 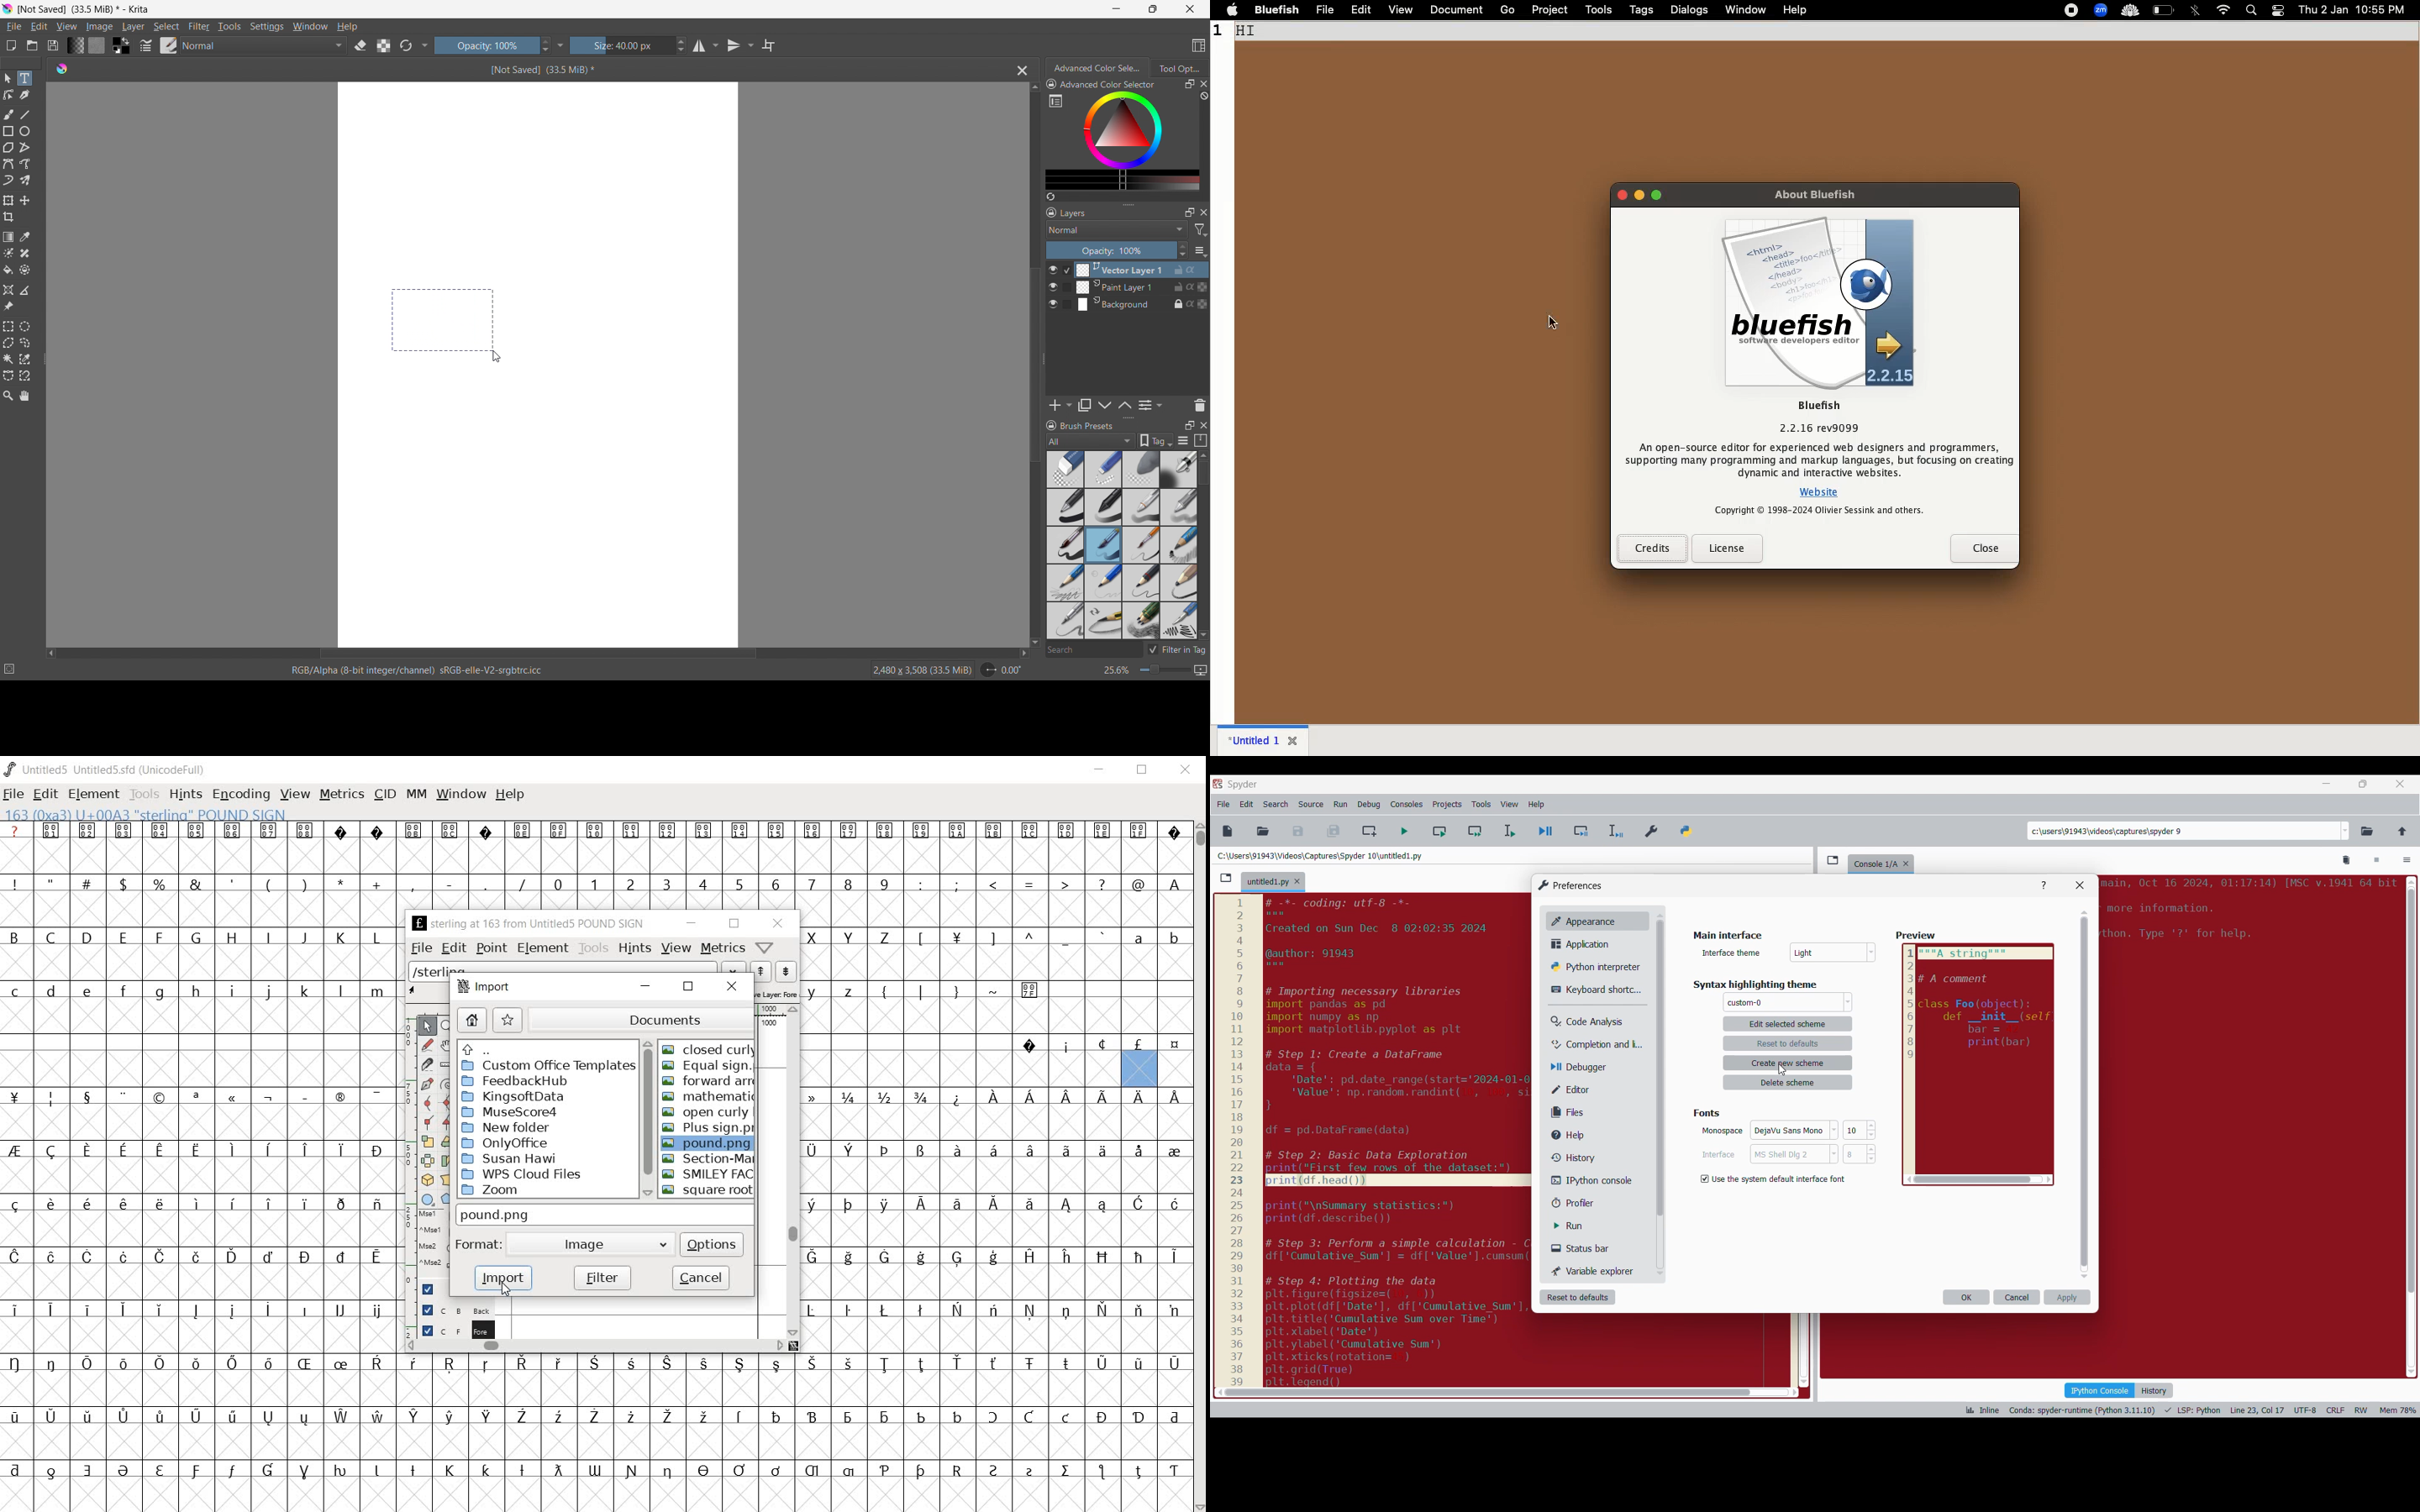 I want to click on Run, so click(x=1596, y=1226).